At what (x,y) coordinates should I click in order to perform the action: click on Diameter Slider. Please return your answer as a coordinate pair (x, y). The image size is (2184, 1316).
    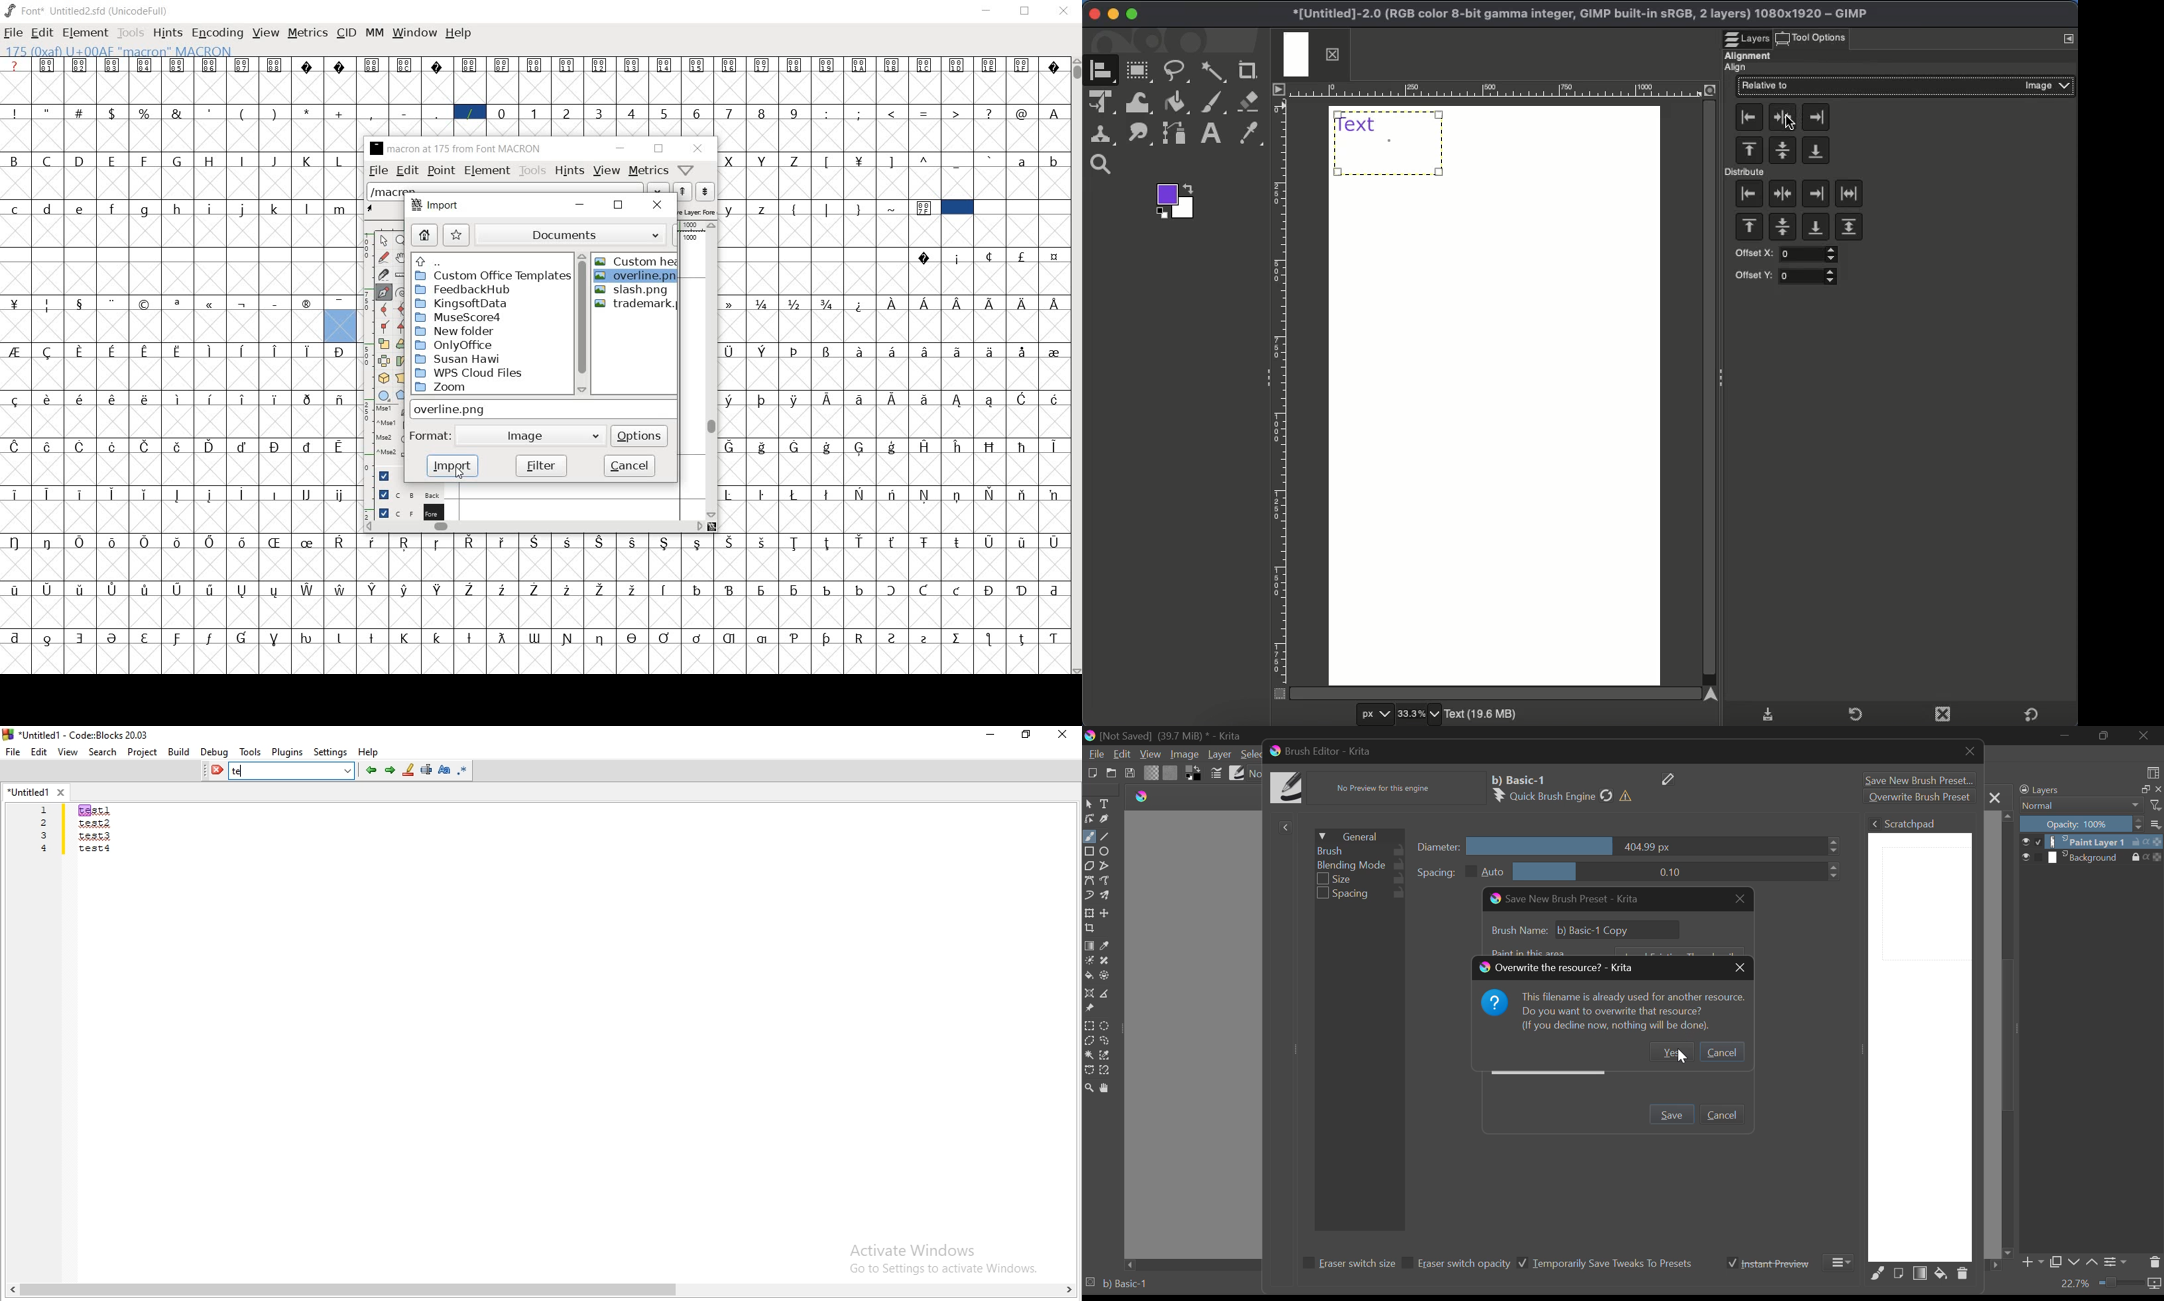
    Looking at the image, I should click on (1630, 847).